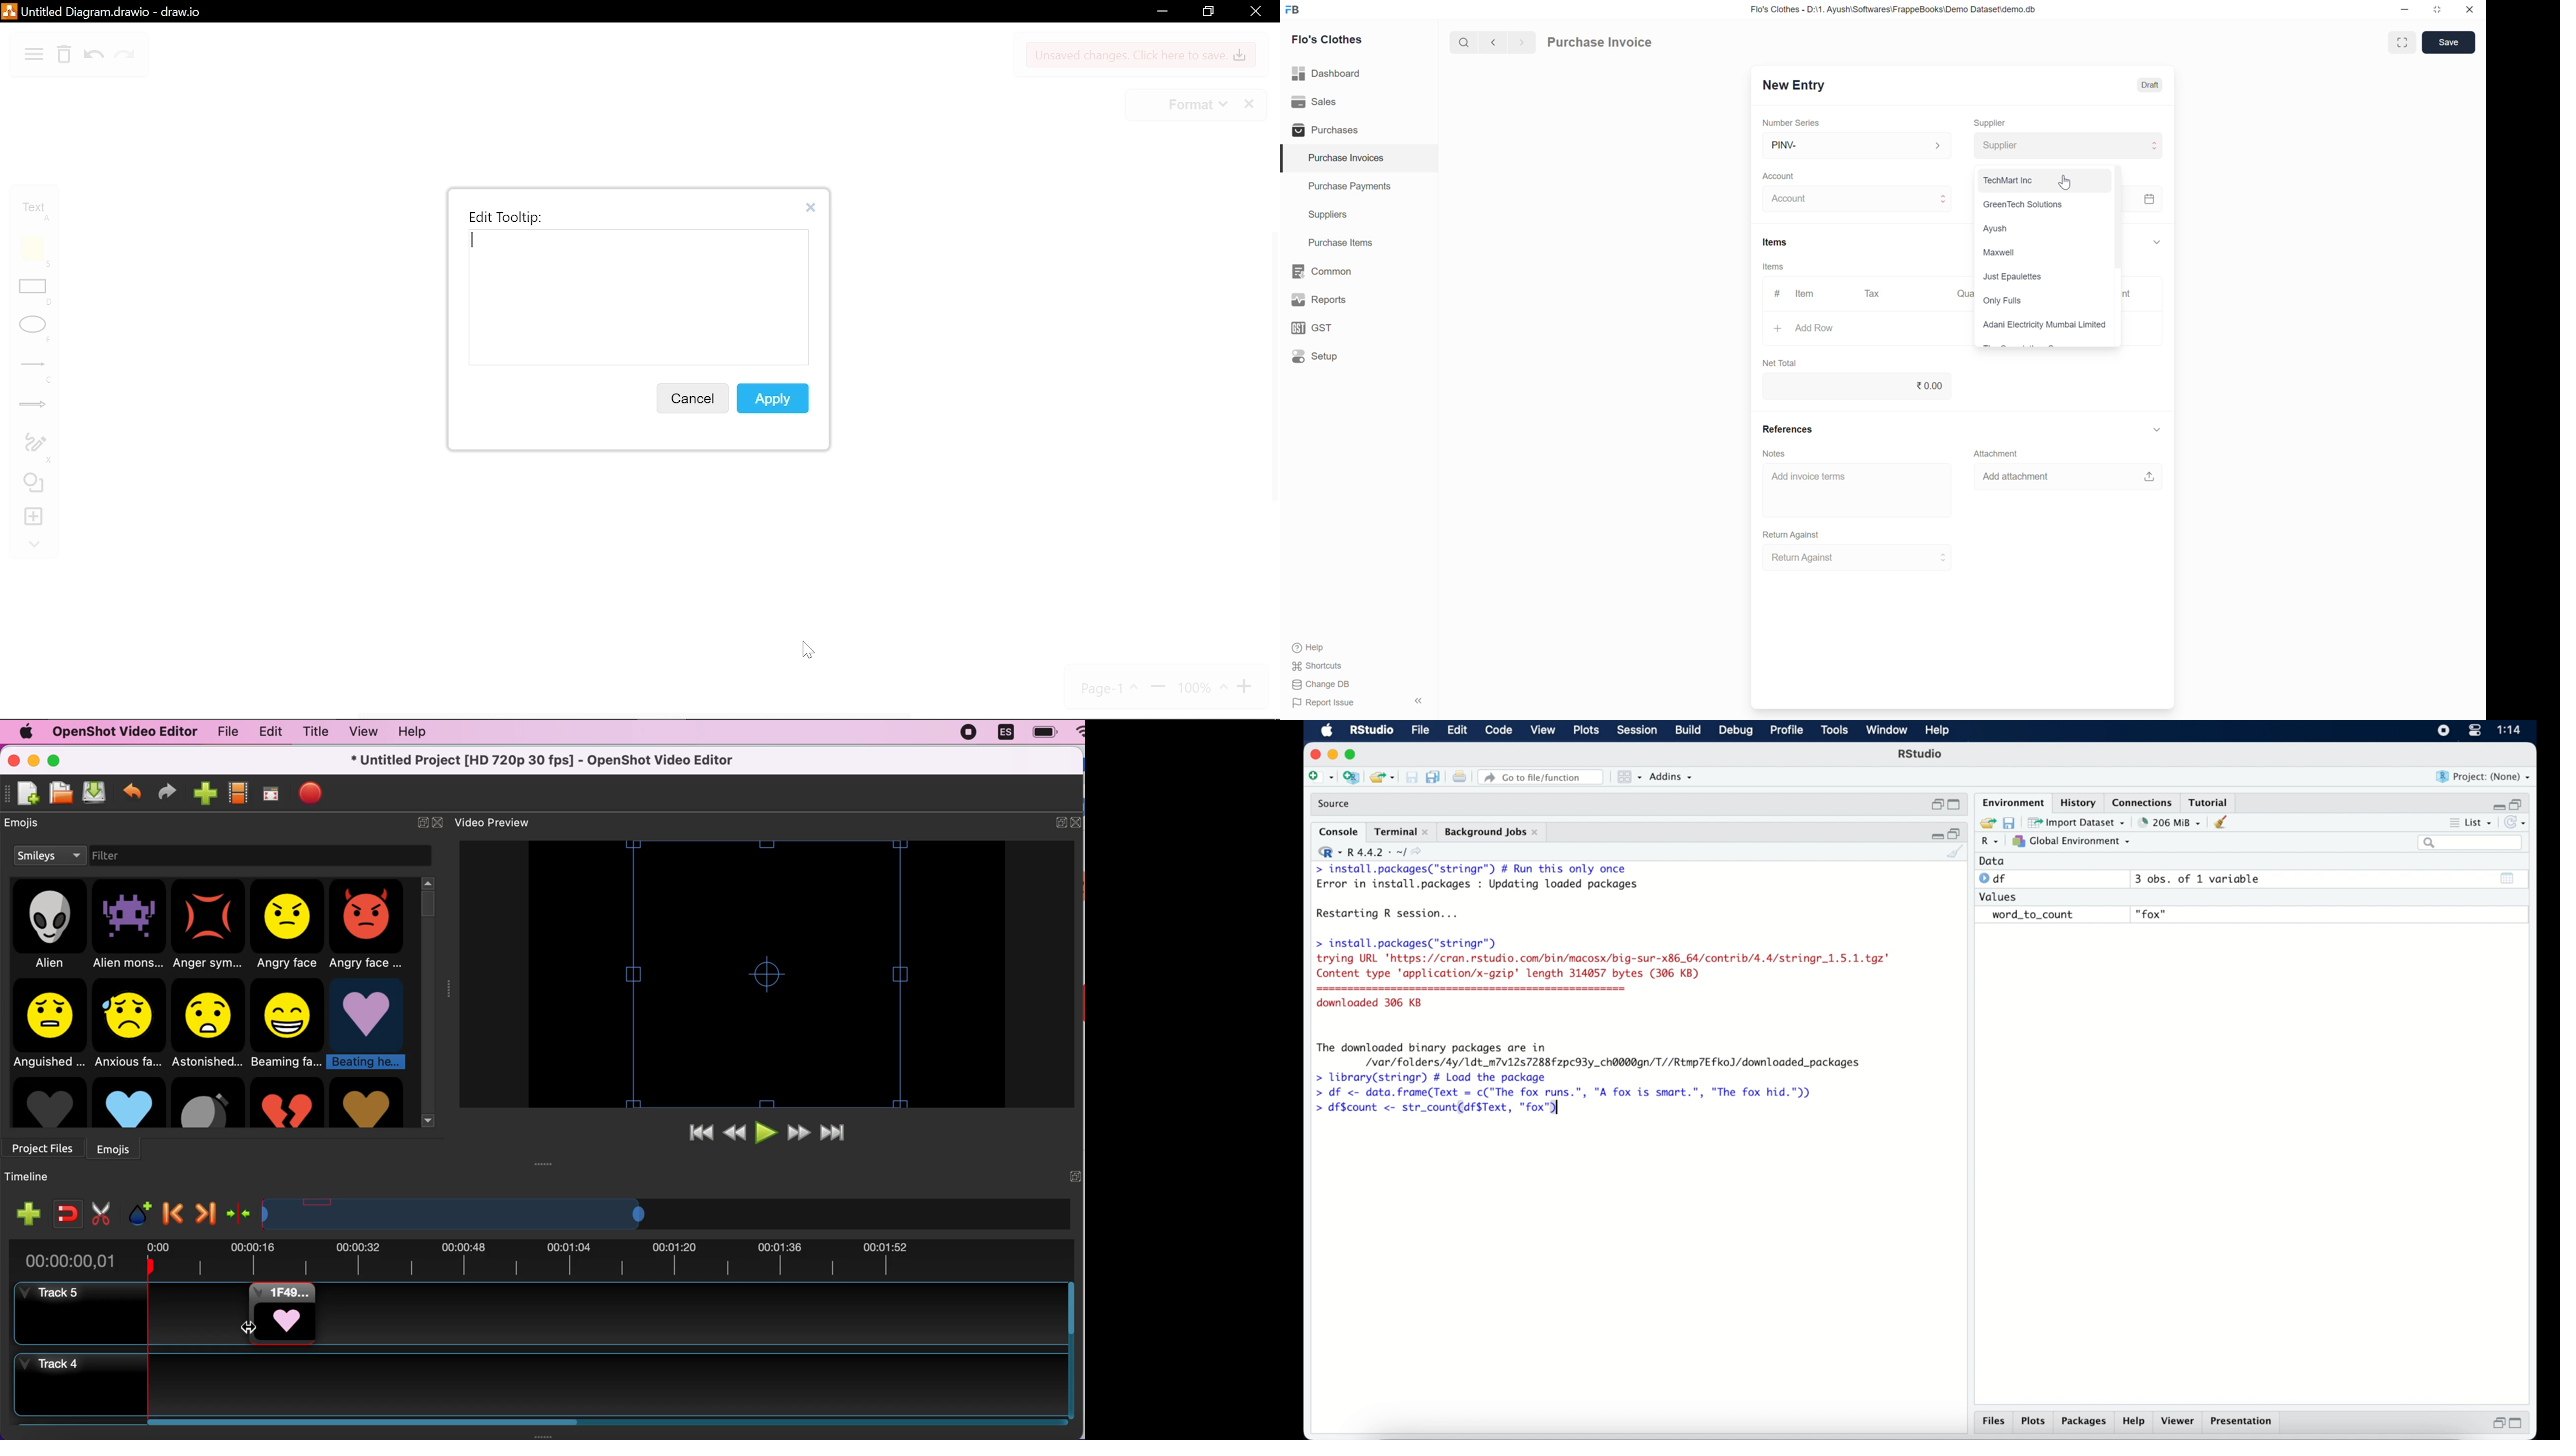  What do you see at coordinates (1785, 731) in the screenshot?
I see `profile` at bounding box center [1785, 731].